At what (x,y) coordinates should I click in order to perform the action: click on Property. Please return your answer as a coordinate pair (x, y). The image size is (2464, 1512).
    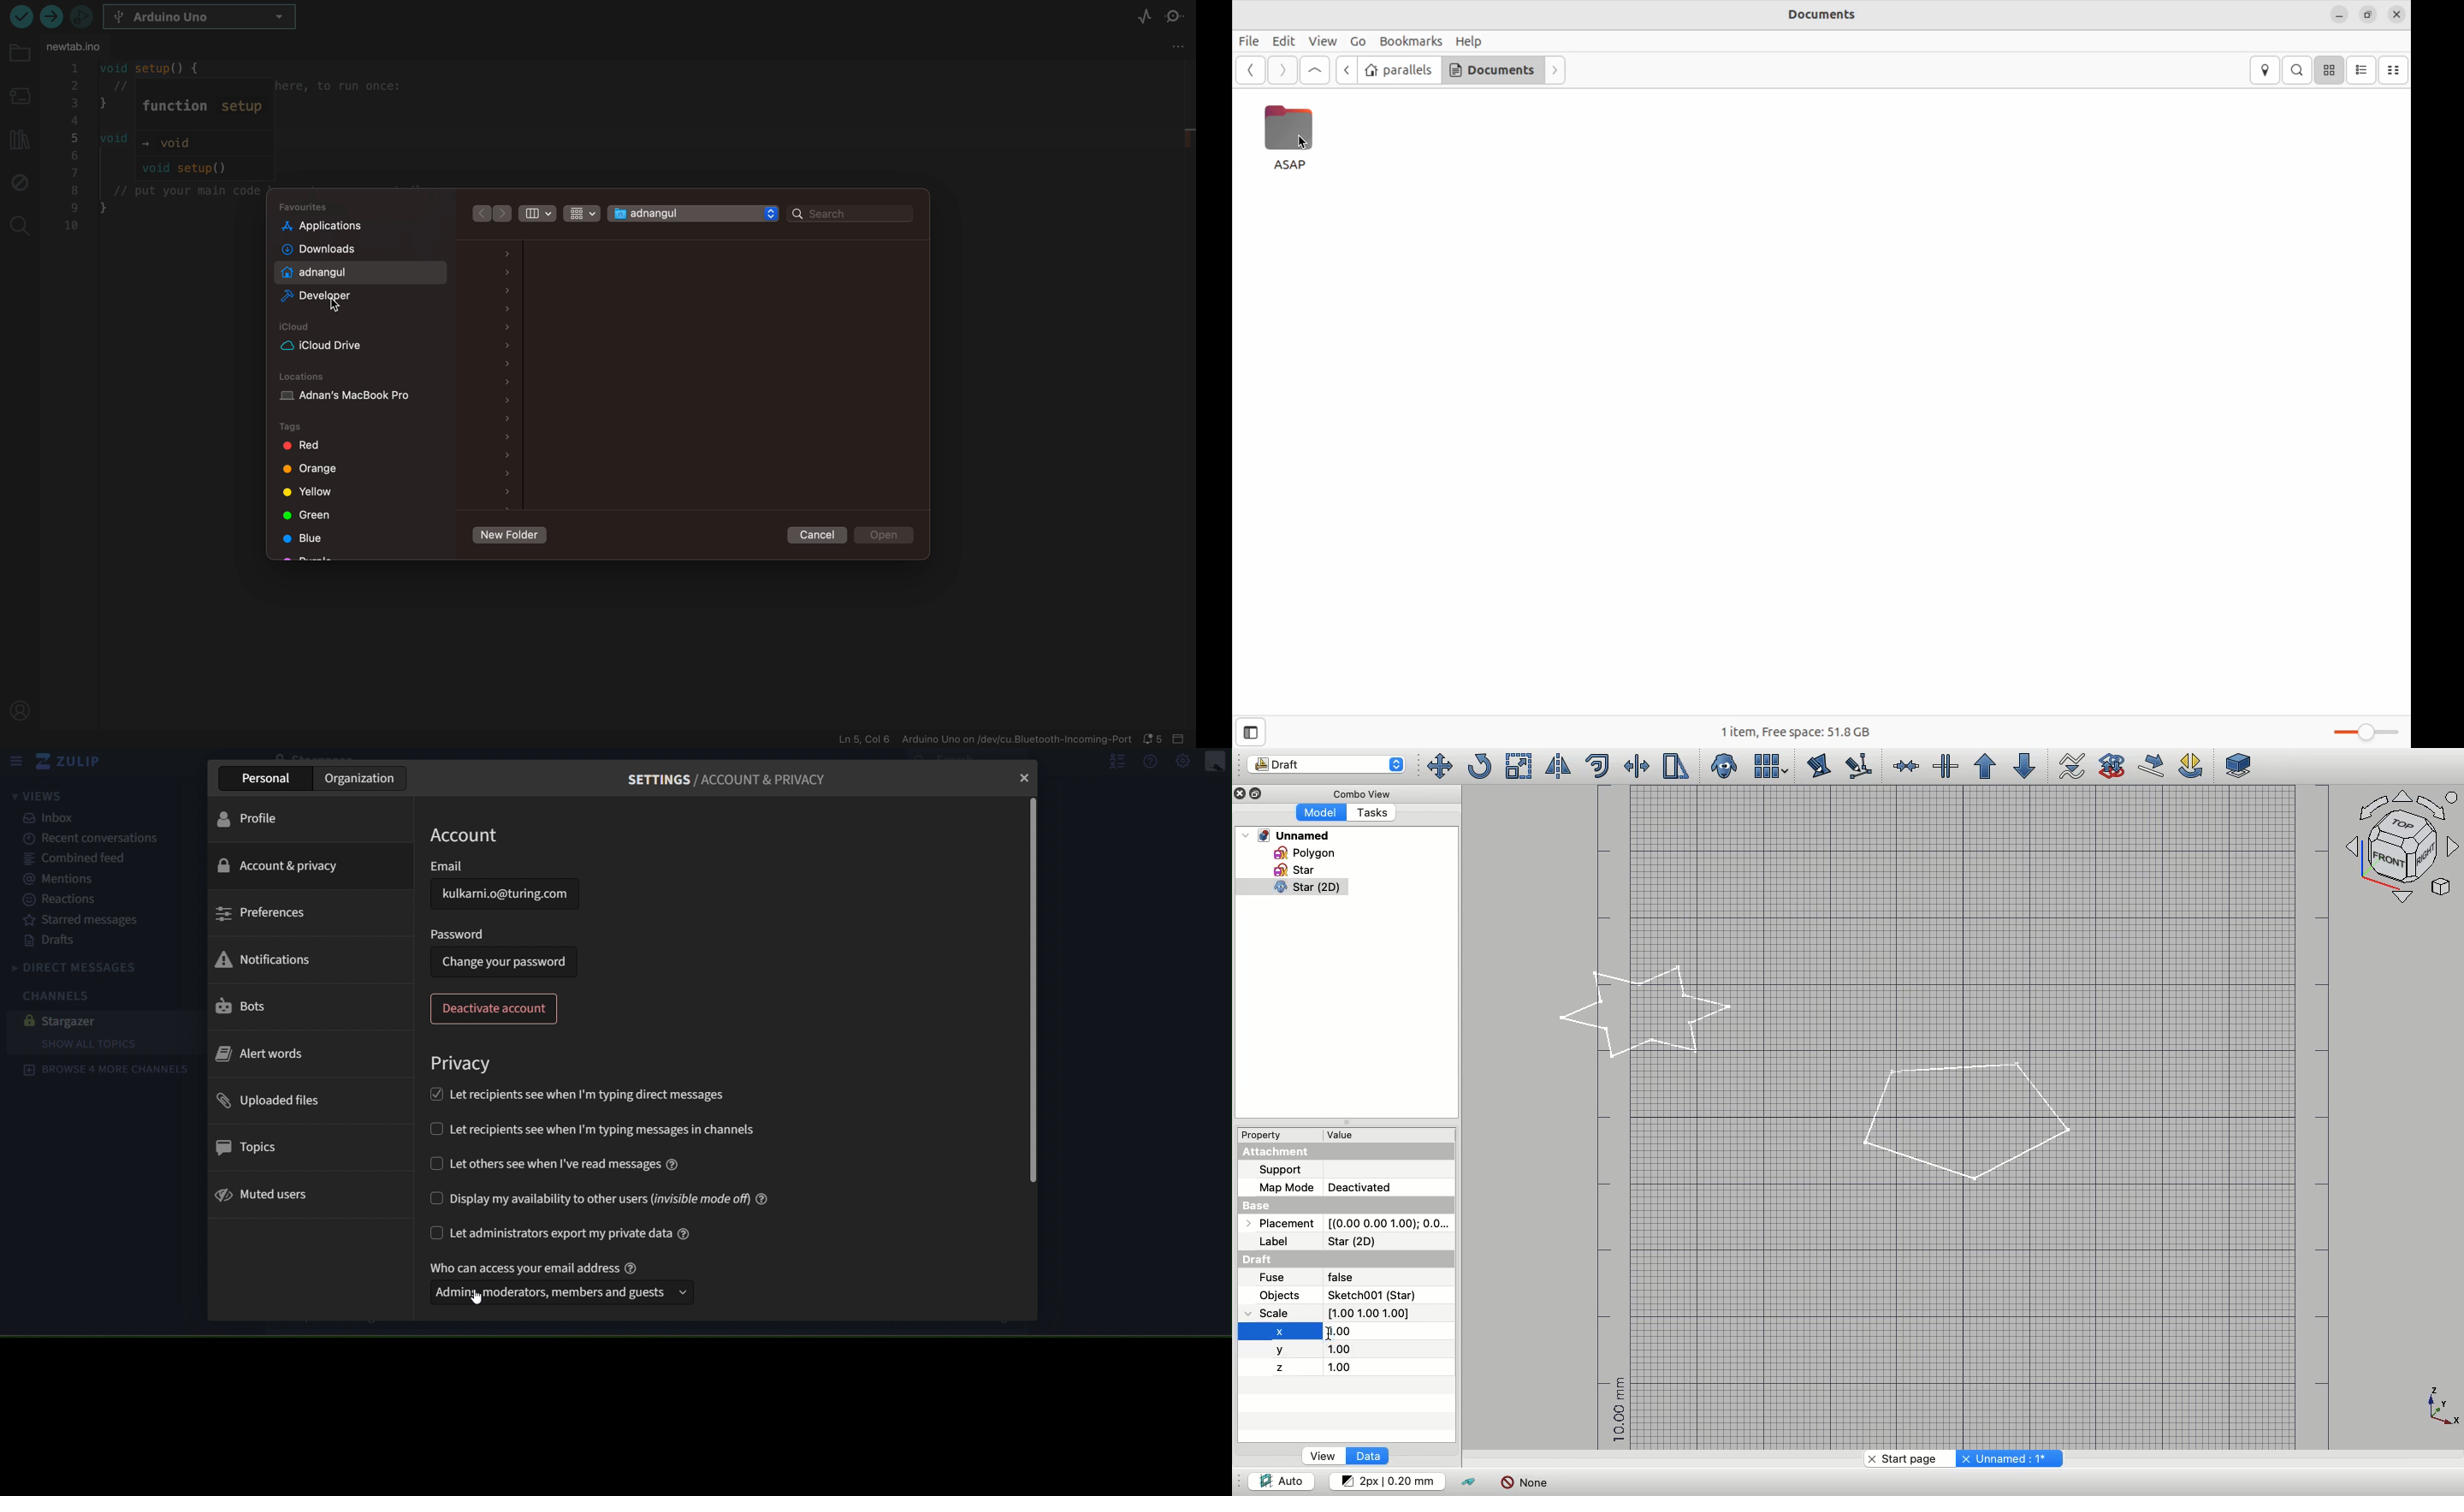
    Looking at the image, I should click on (1262, 1135).